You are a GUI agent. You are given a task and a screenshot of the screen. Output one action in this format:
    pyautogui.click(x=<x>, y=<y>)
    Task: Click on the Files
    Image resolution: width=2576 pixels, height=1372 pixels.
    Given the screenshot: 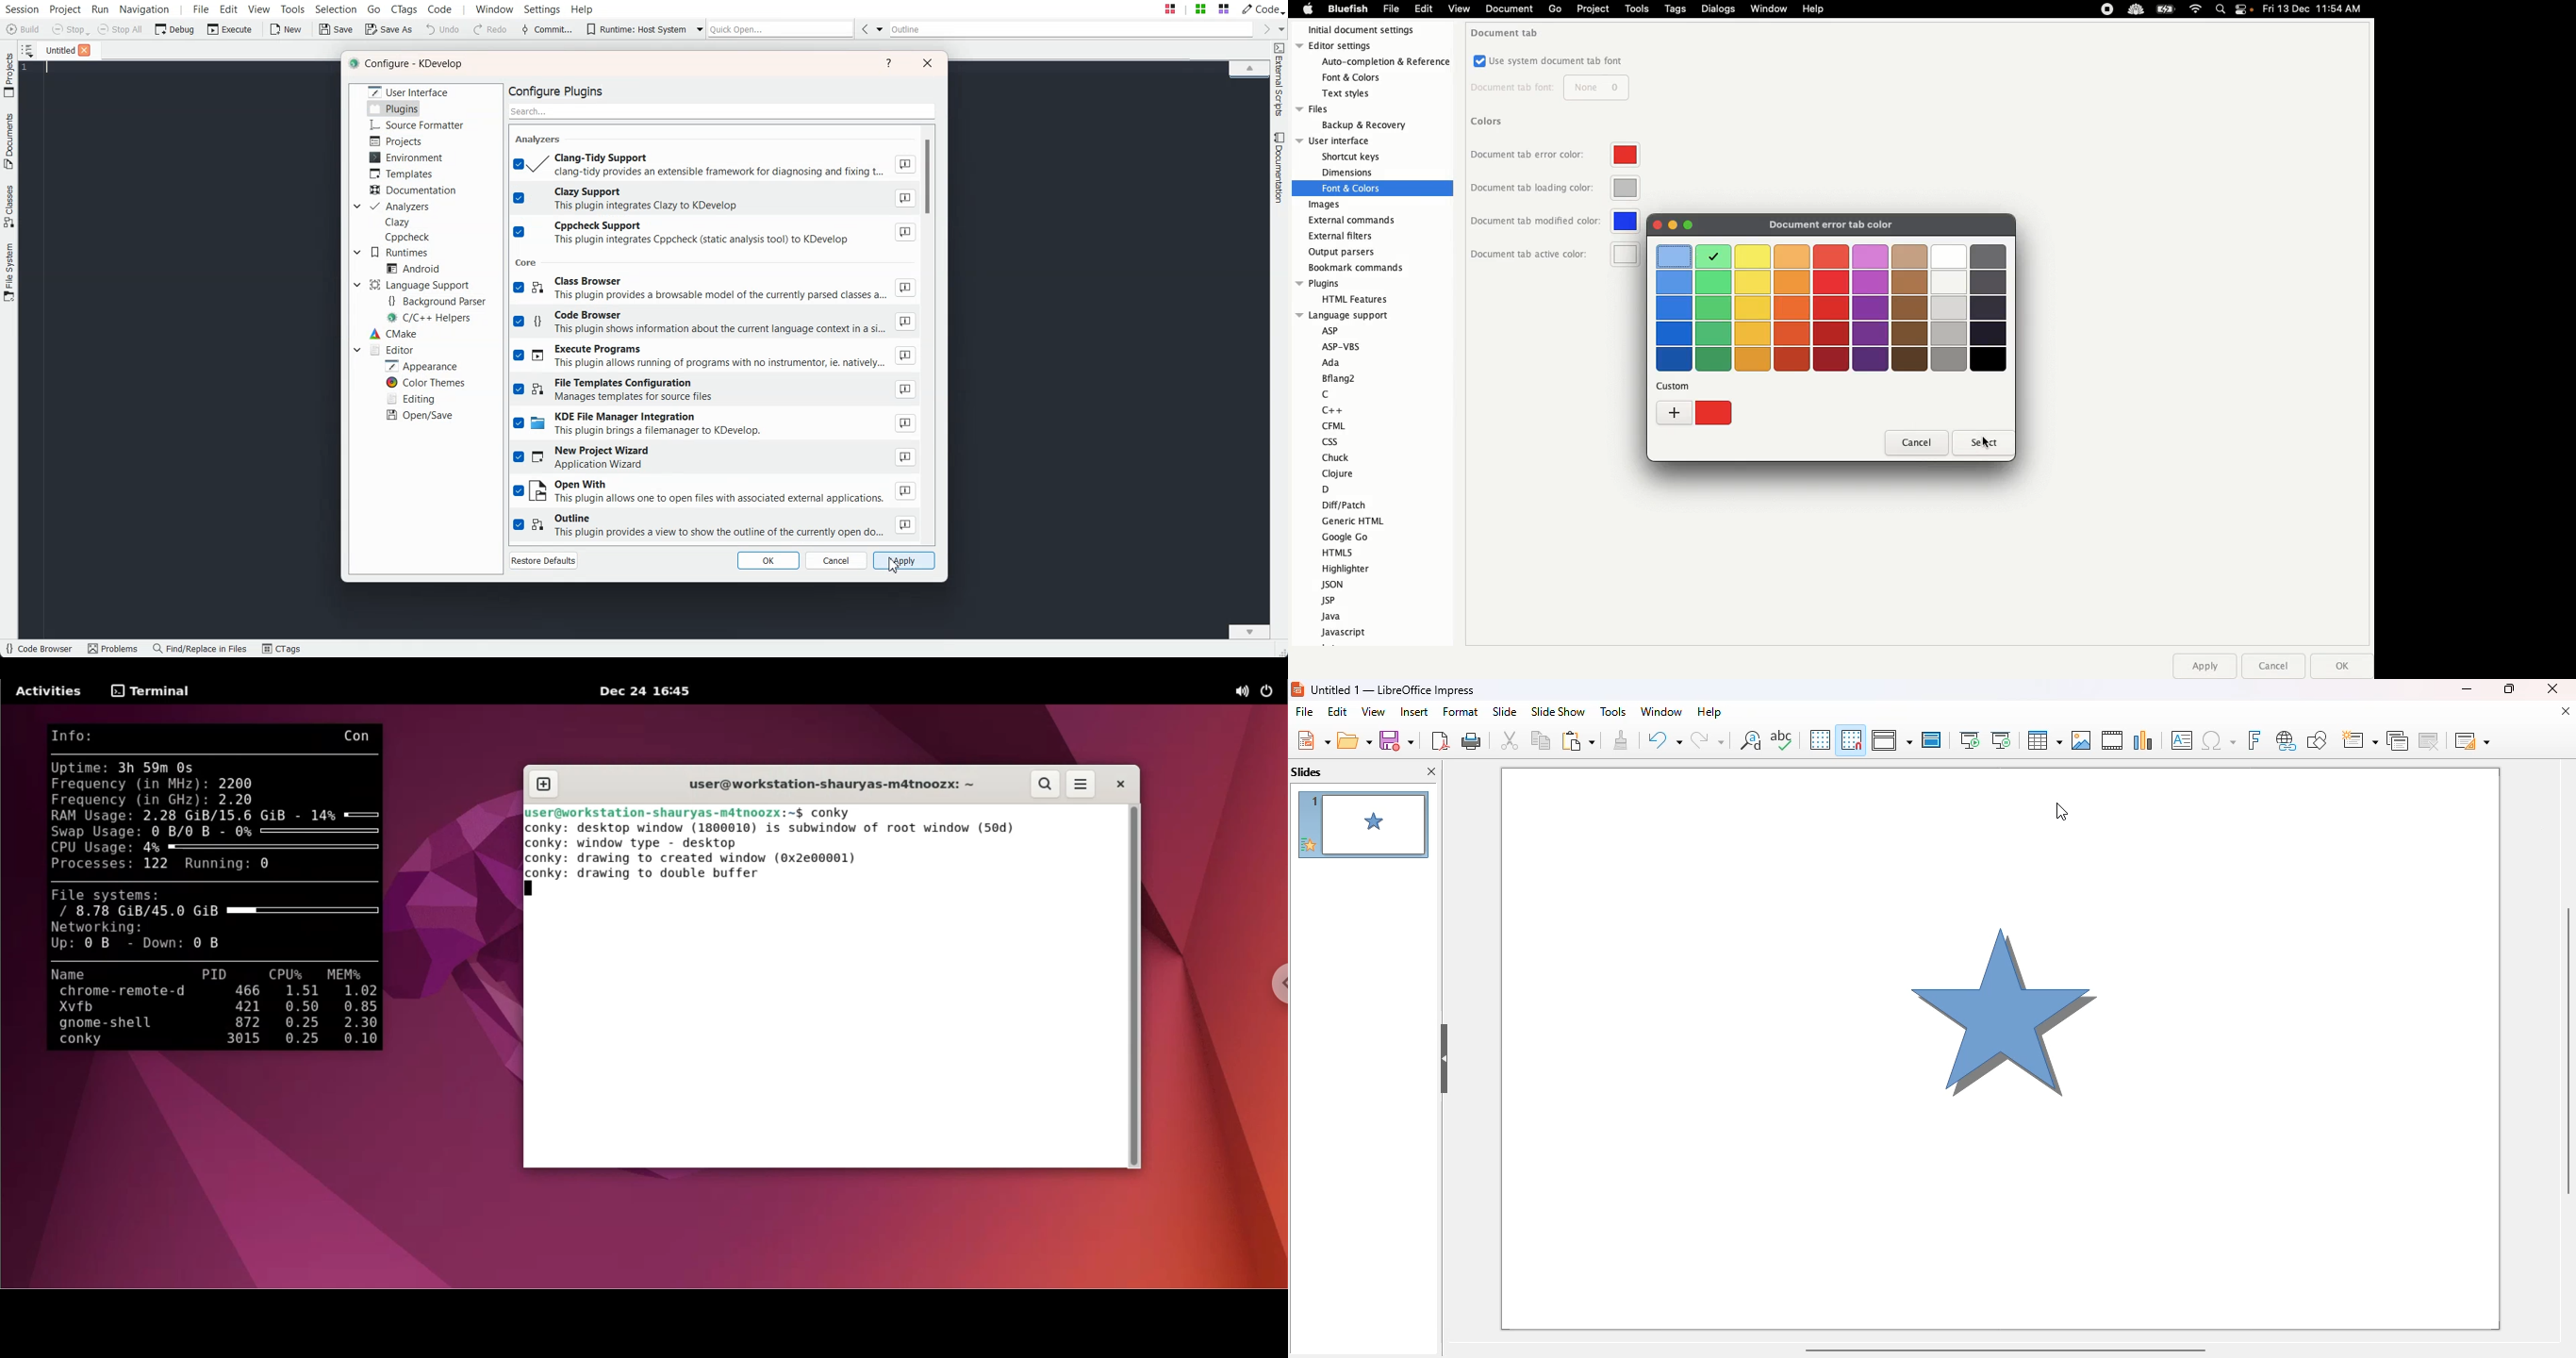 What is the action you would take?
    pyautogui.click(x=1352, y=109)
    